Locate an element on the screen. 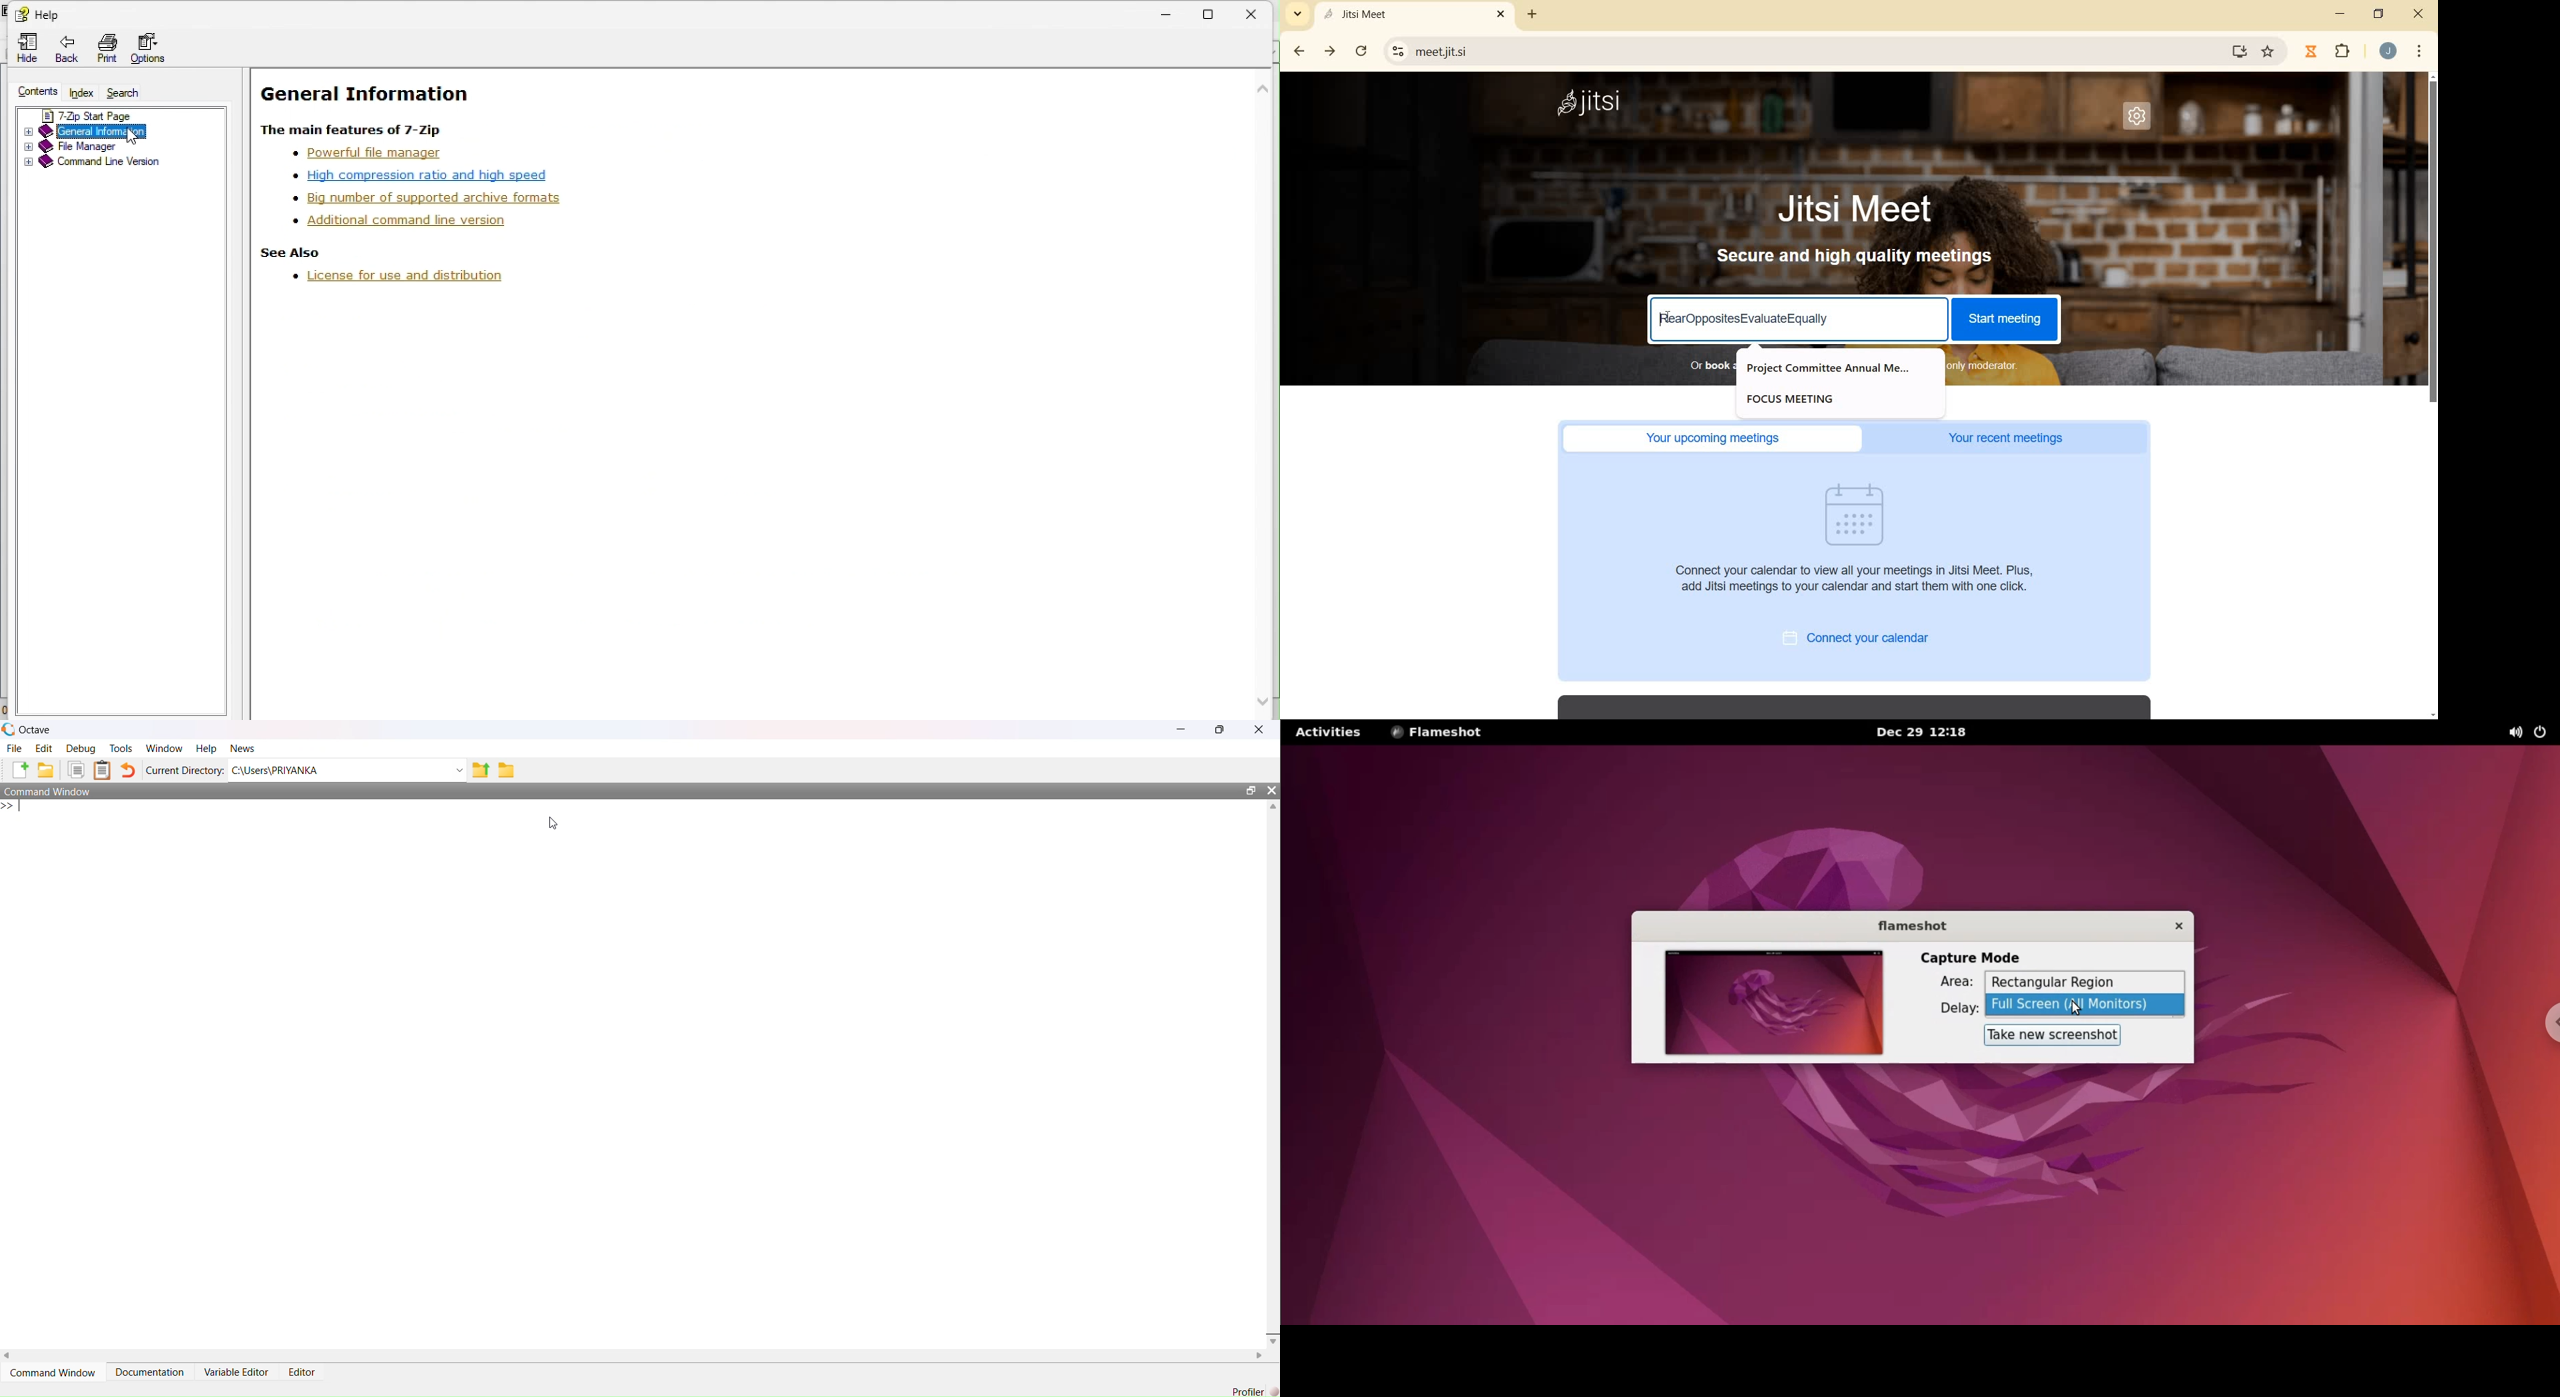 This screenshot has width=2576, height=1400. View Site Information is located at coordinates (1399, 52).